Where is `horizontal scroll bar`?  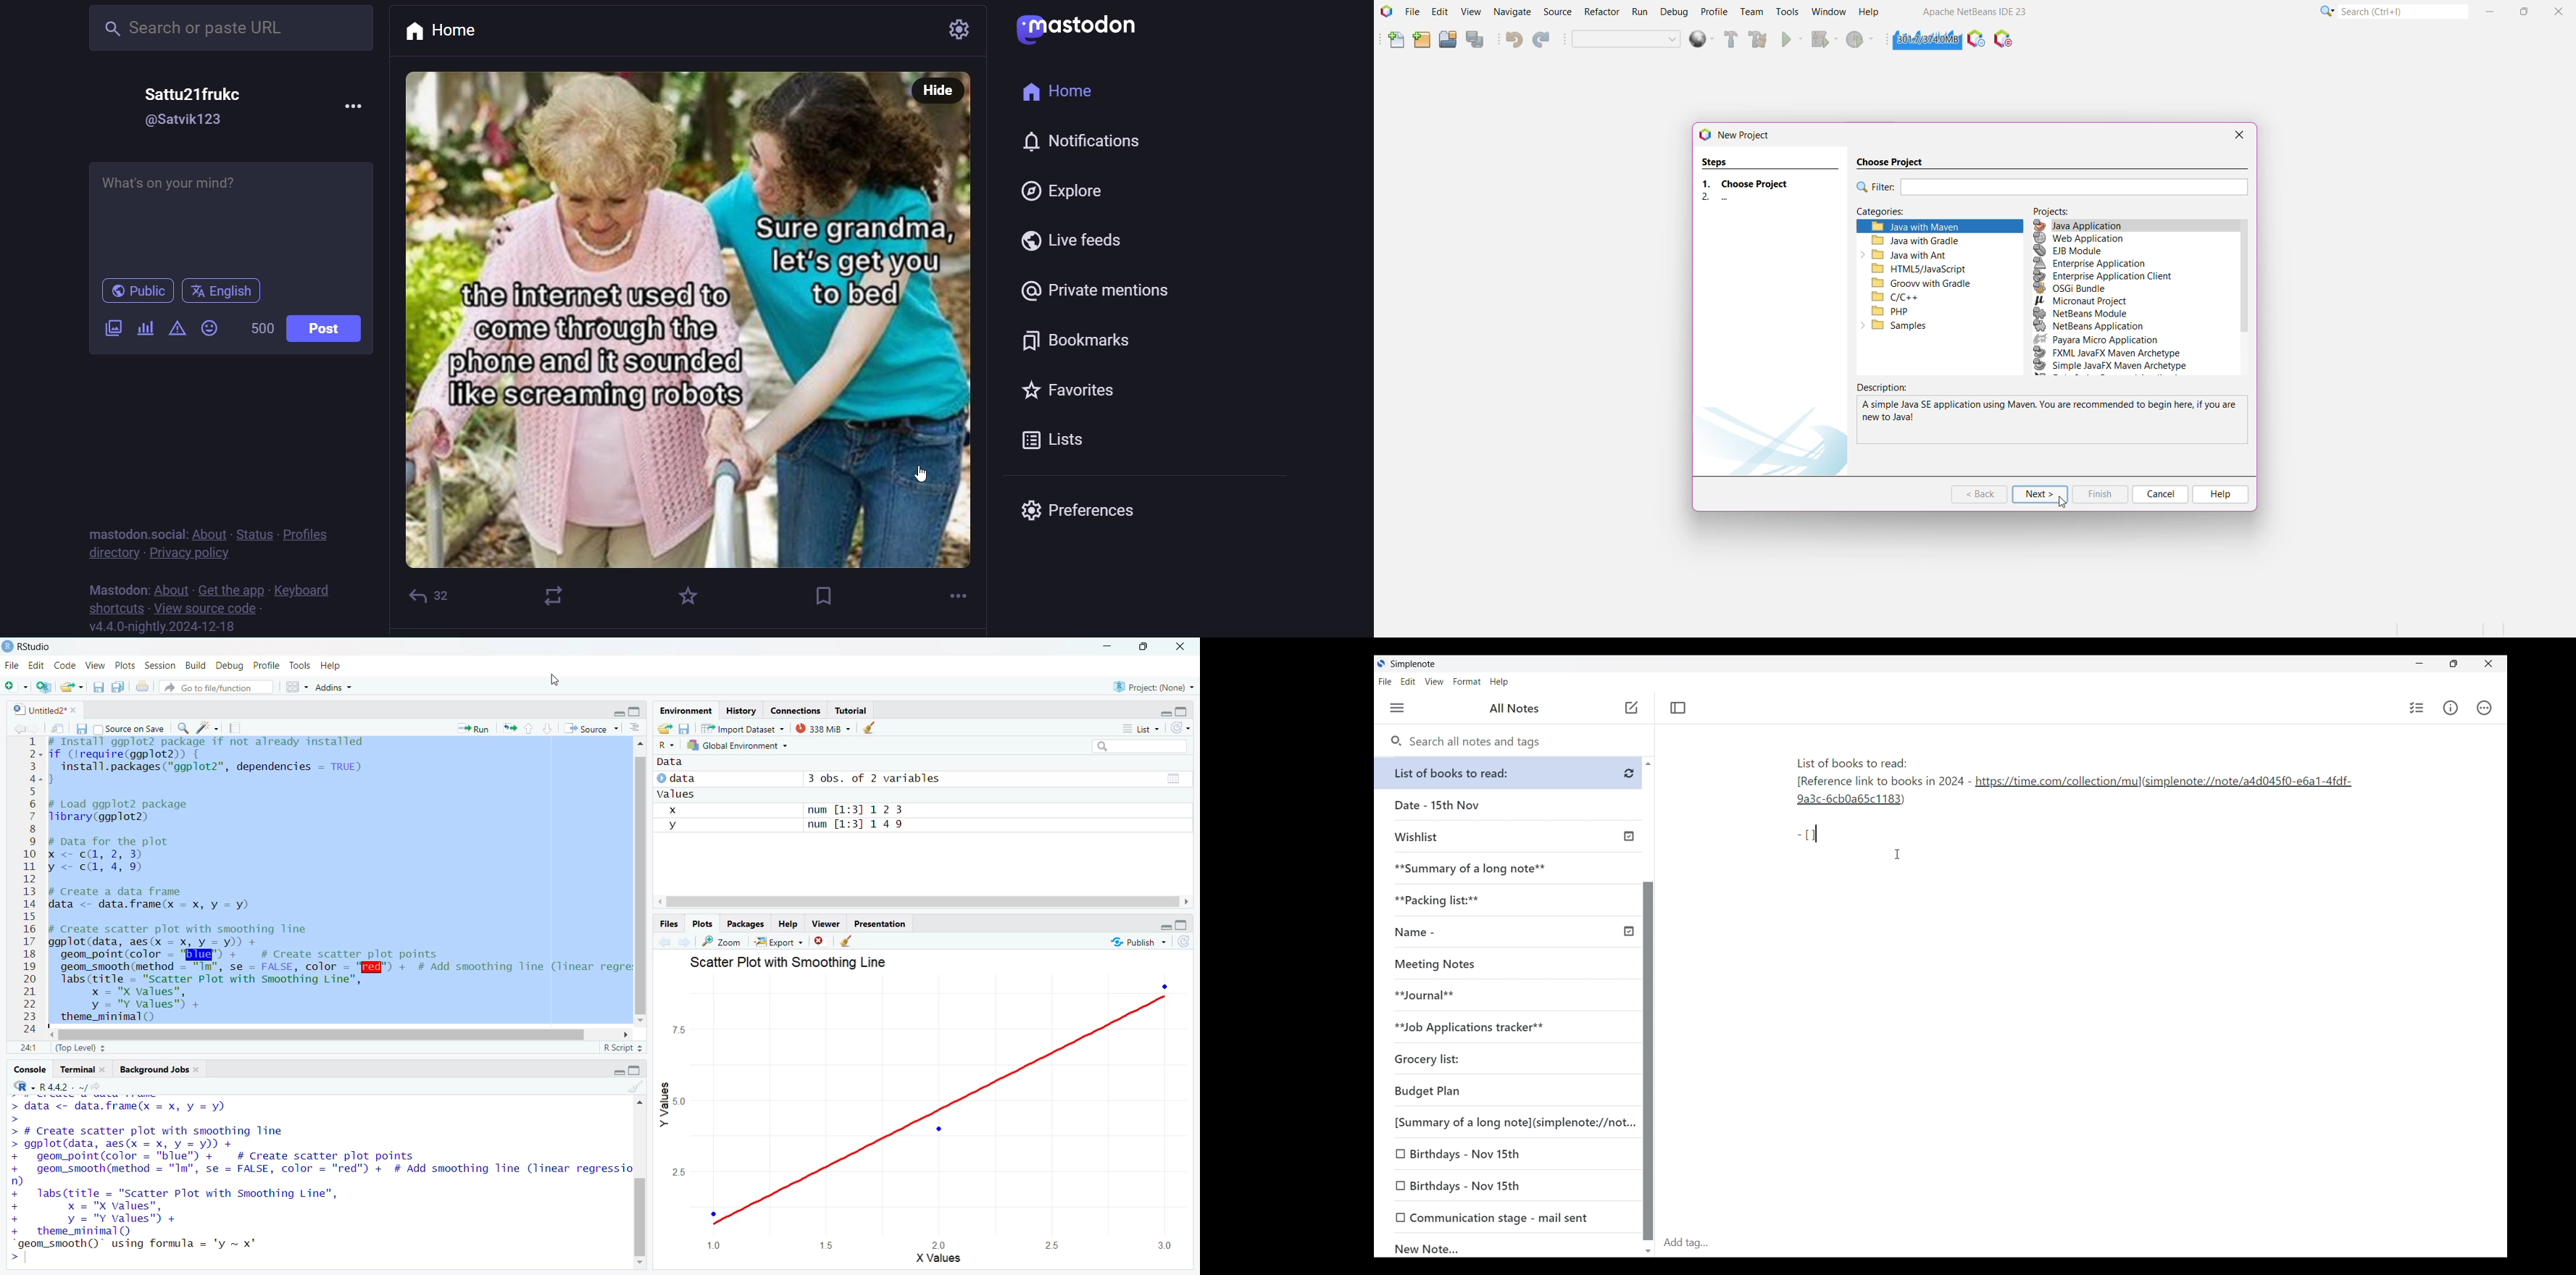
horizontal scroll bar is located at coordinates (918, 902).